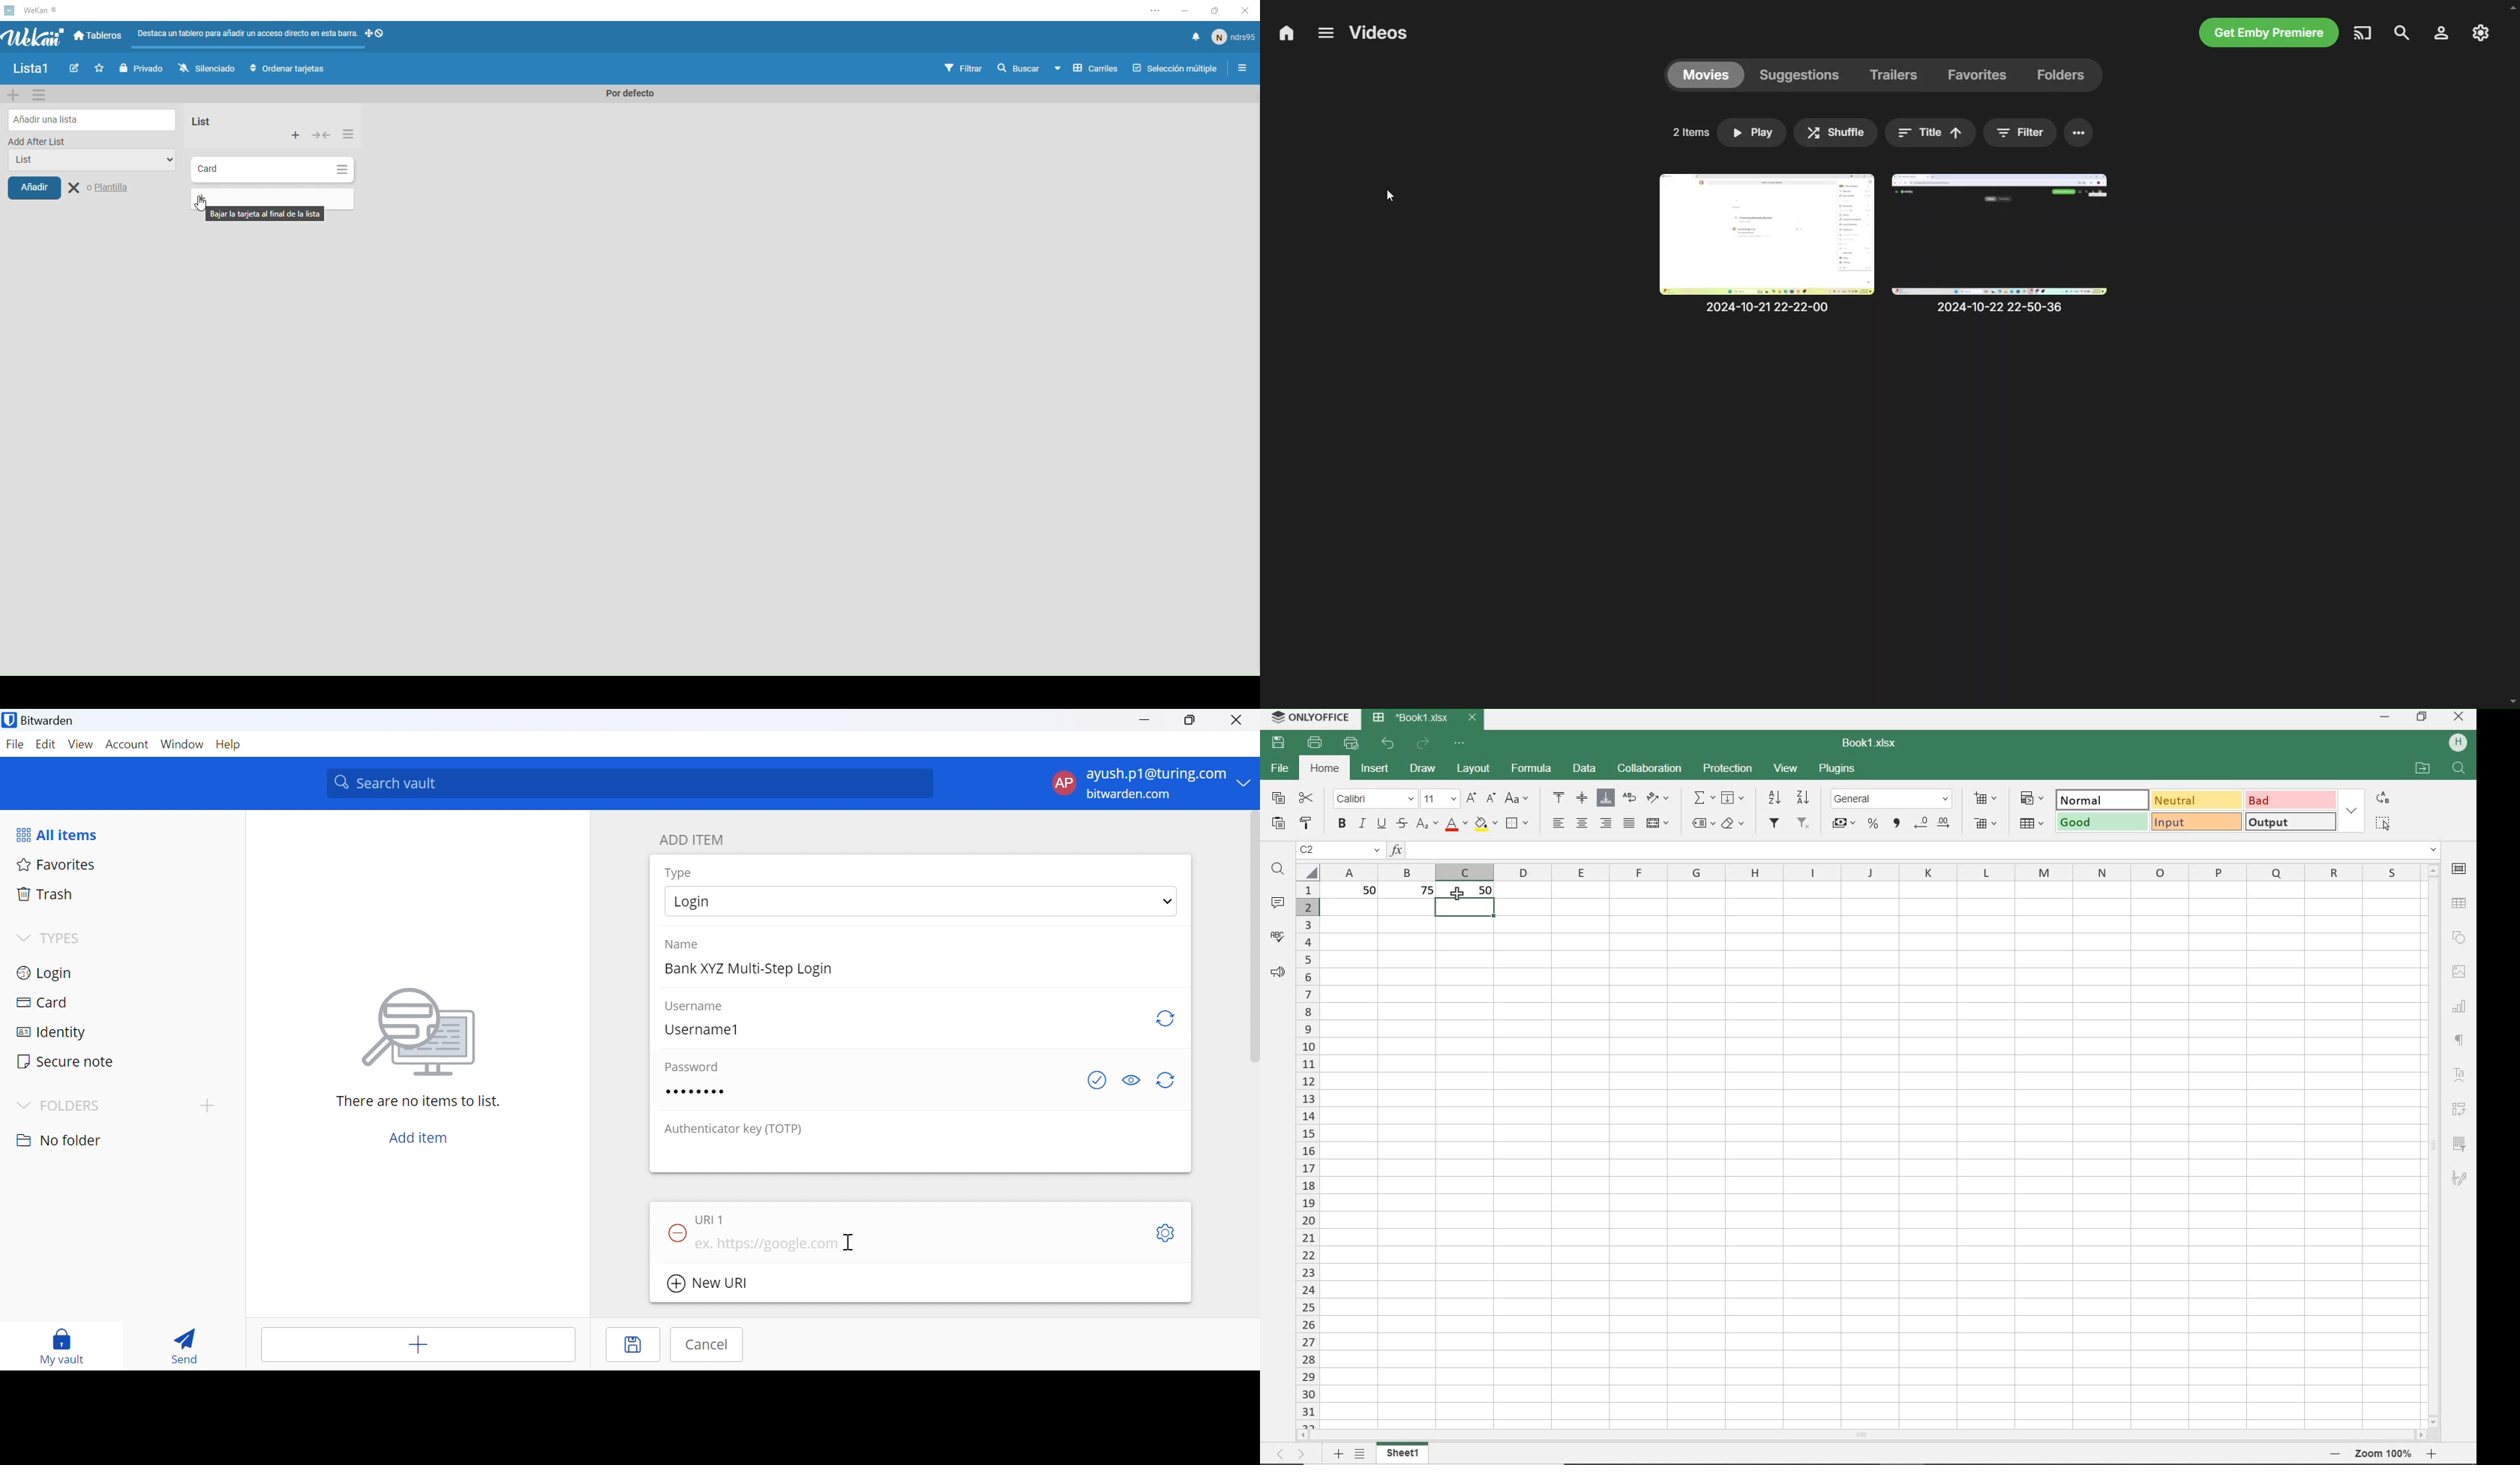 The image size is (2520, 1484). What do you see at coordinates (1307, 799) in the screenshot?
I see `cut` at bounding box center [1307, 799].